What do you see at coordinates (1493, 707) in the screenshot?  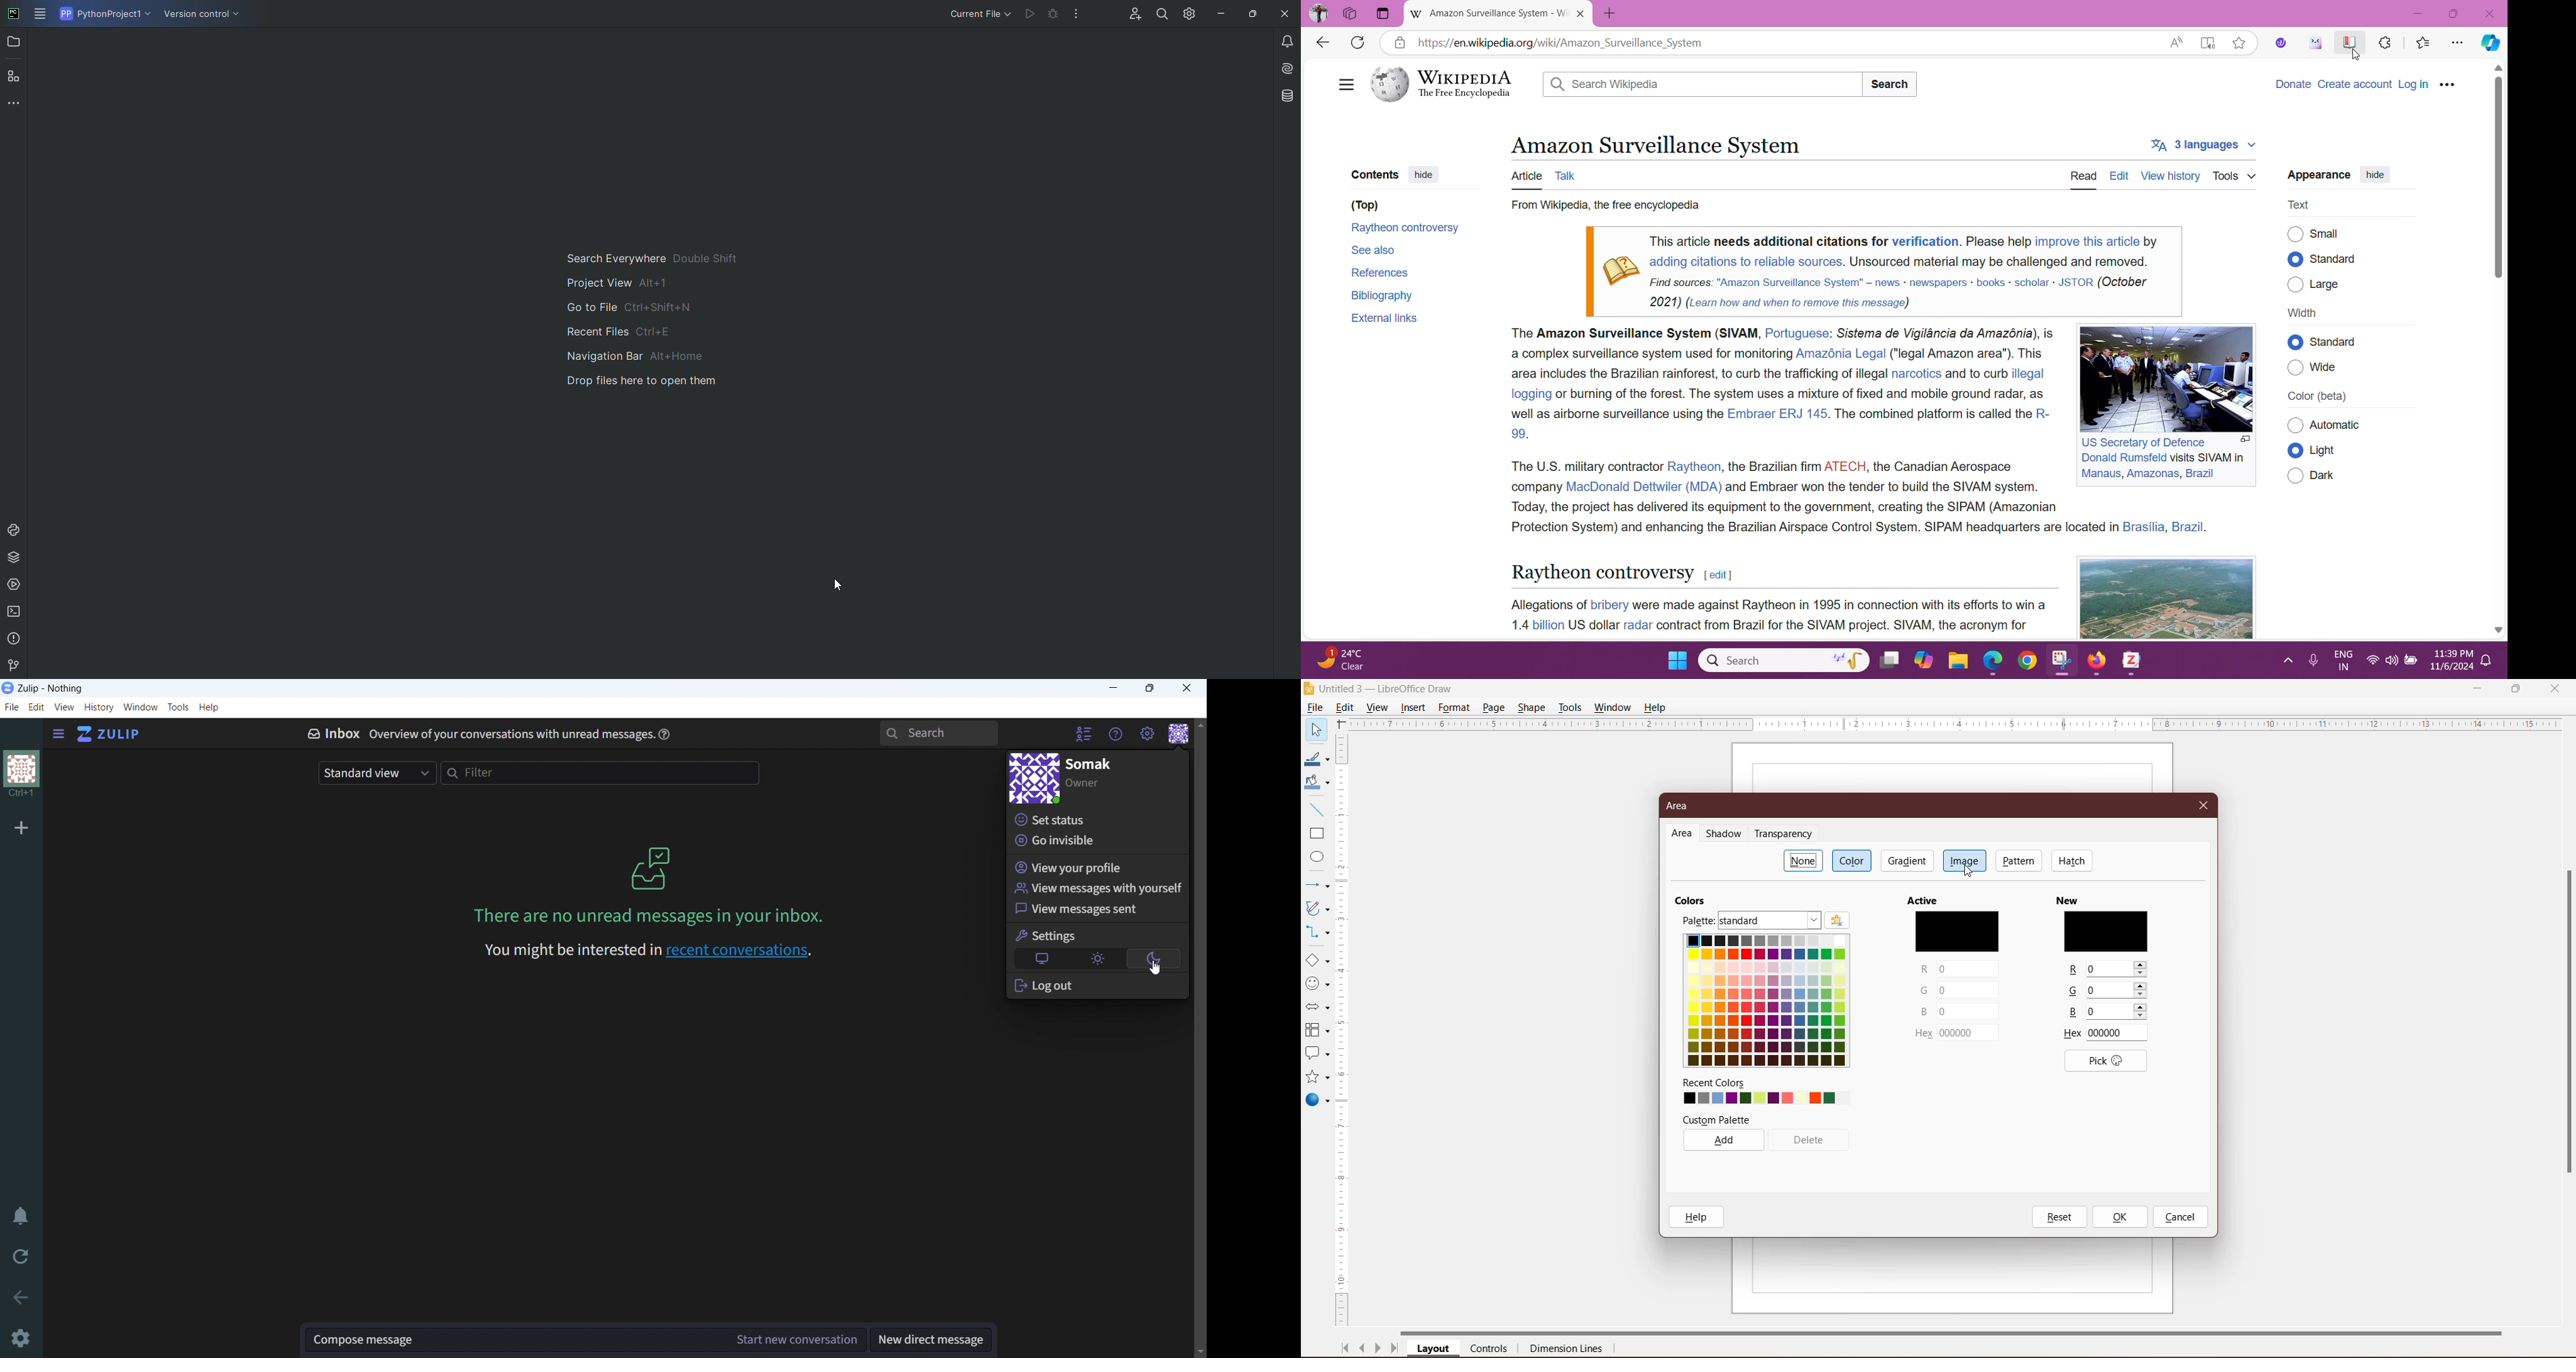 I see `Page` at bounding box center [1493, 707].